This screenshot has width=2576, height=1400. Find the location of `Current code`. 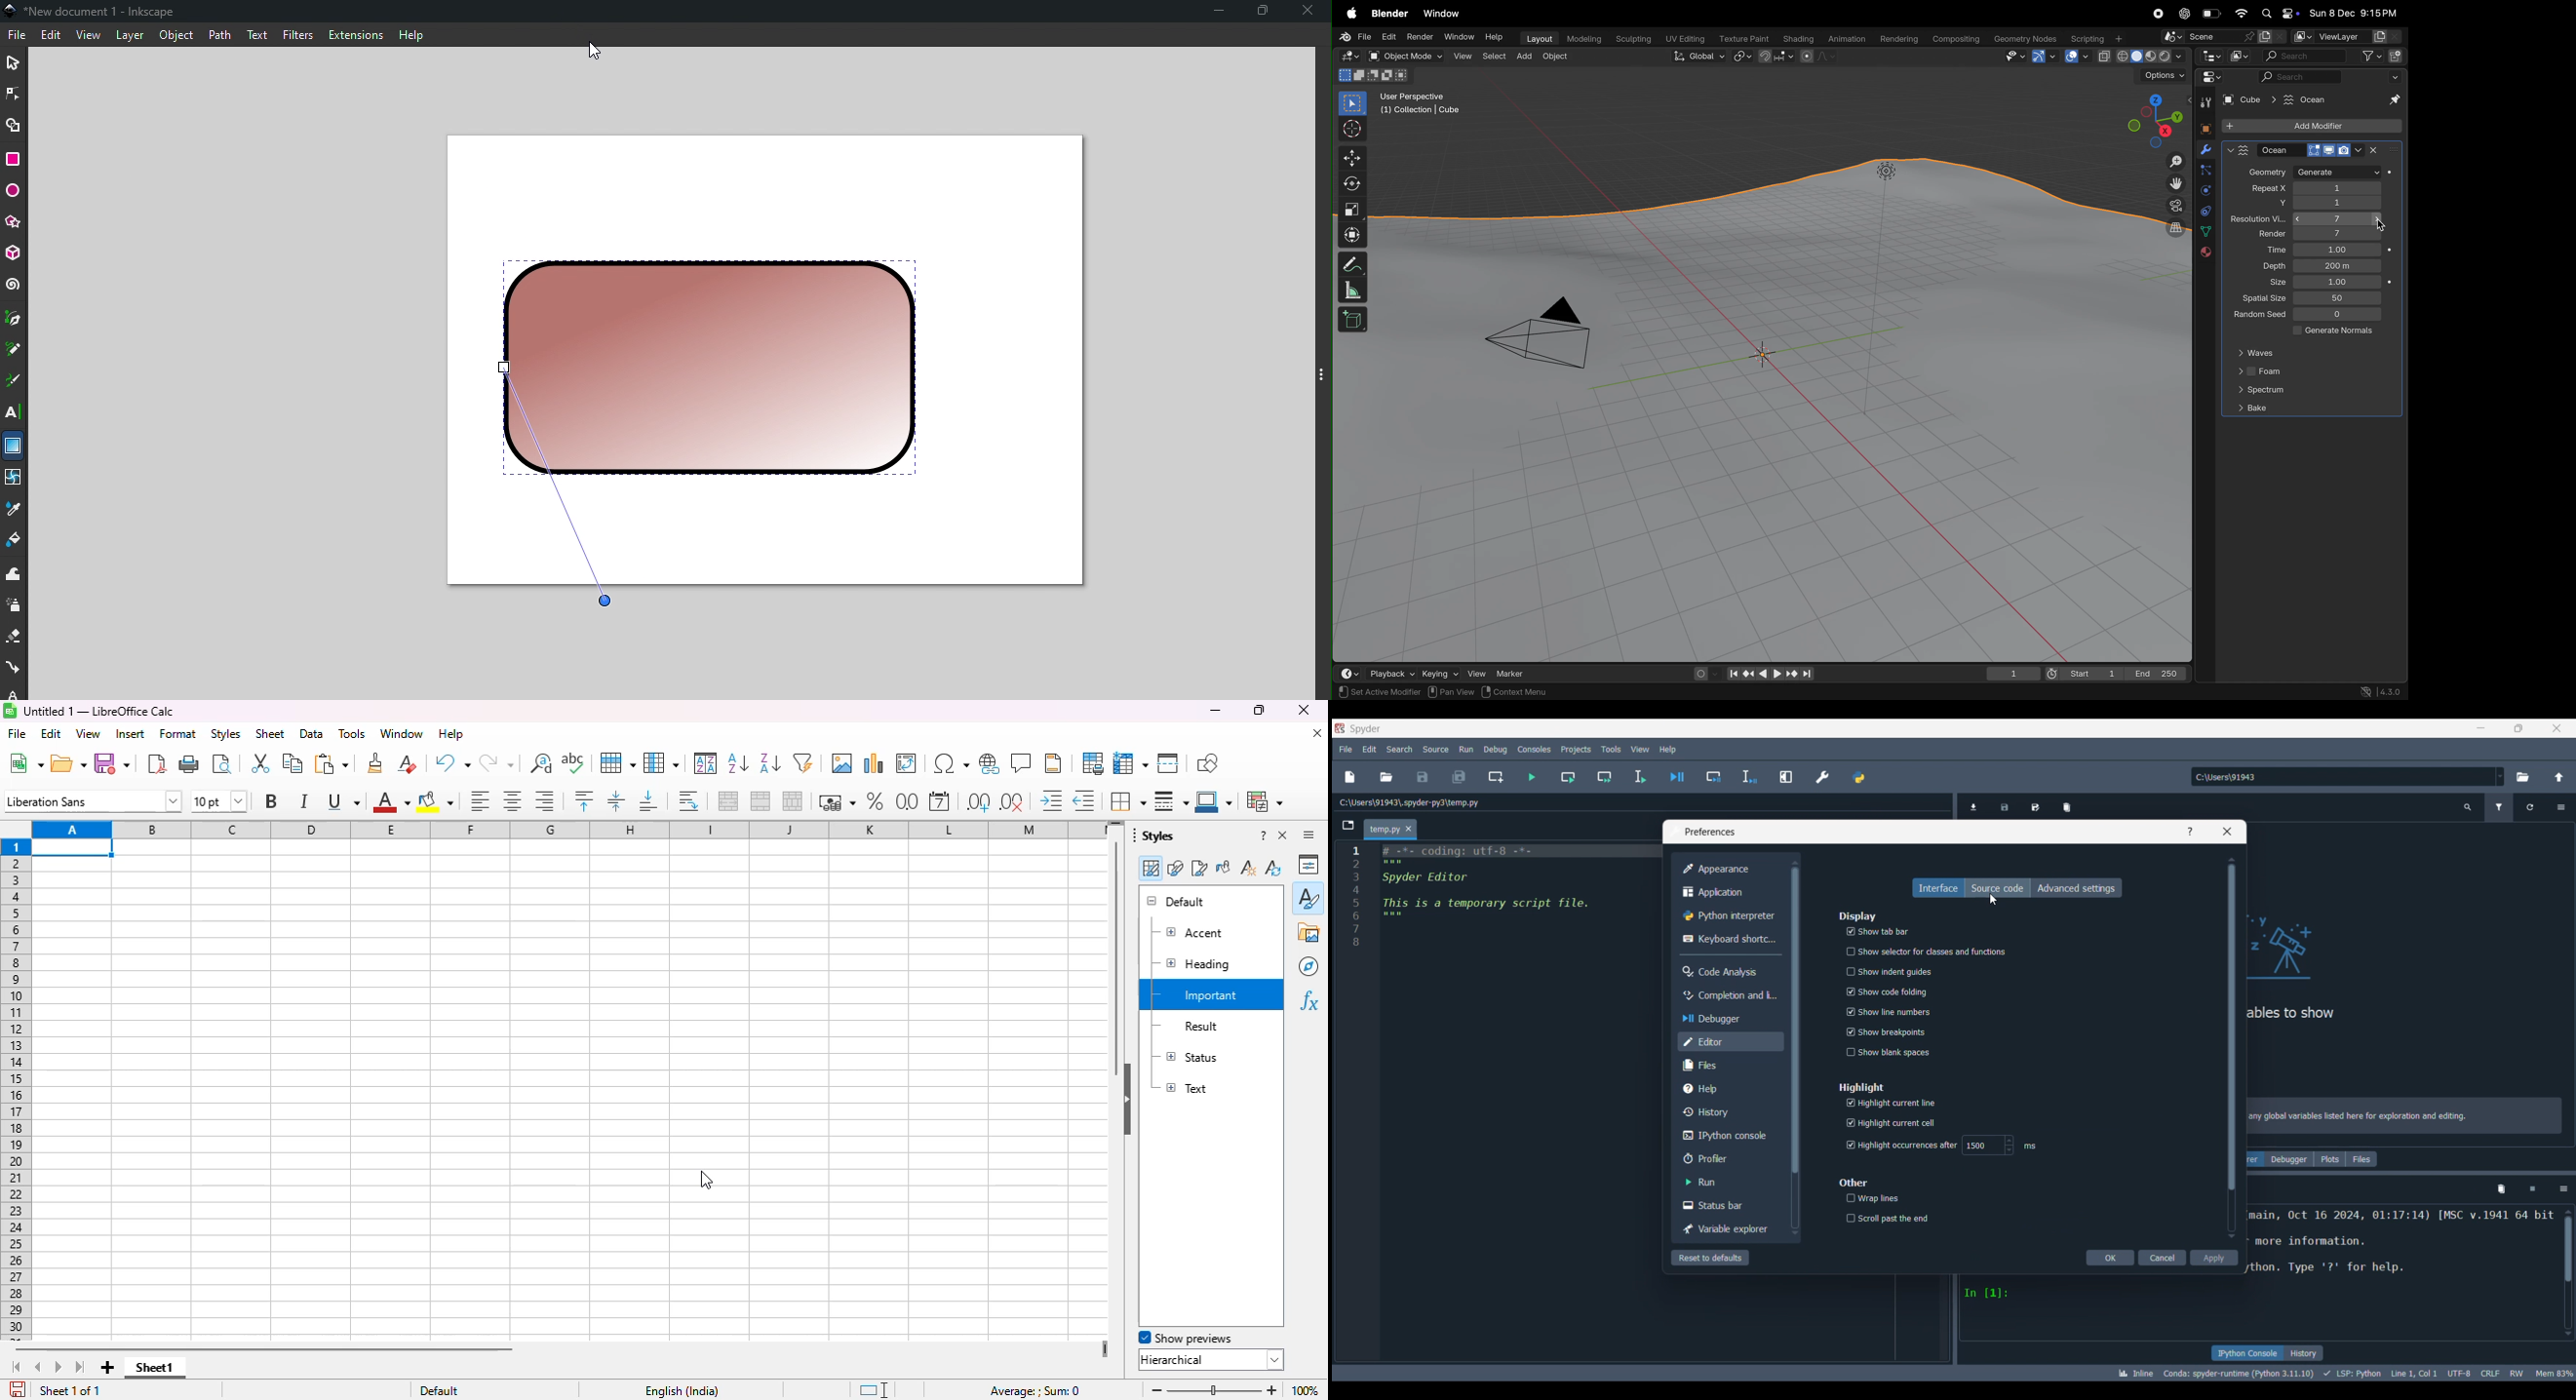

Current code is located at coordinates (1504, 904).